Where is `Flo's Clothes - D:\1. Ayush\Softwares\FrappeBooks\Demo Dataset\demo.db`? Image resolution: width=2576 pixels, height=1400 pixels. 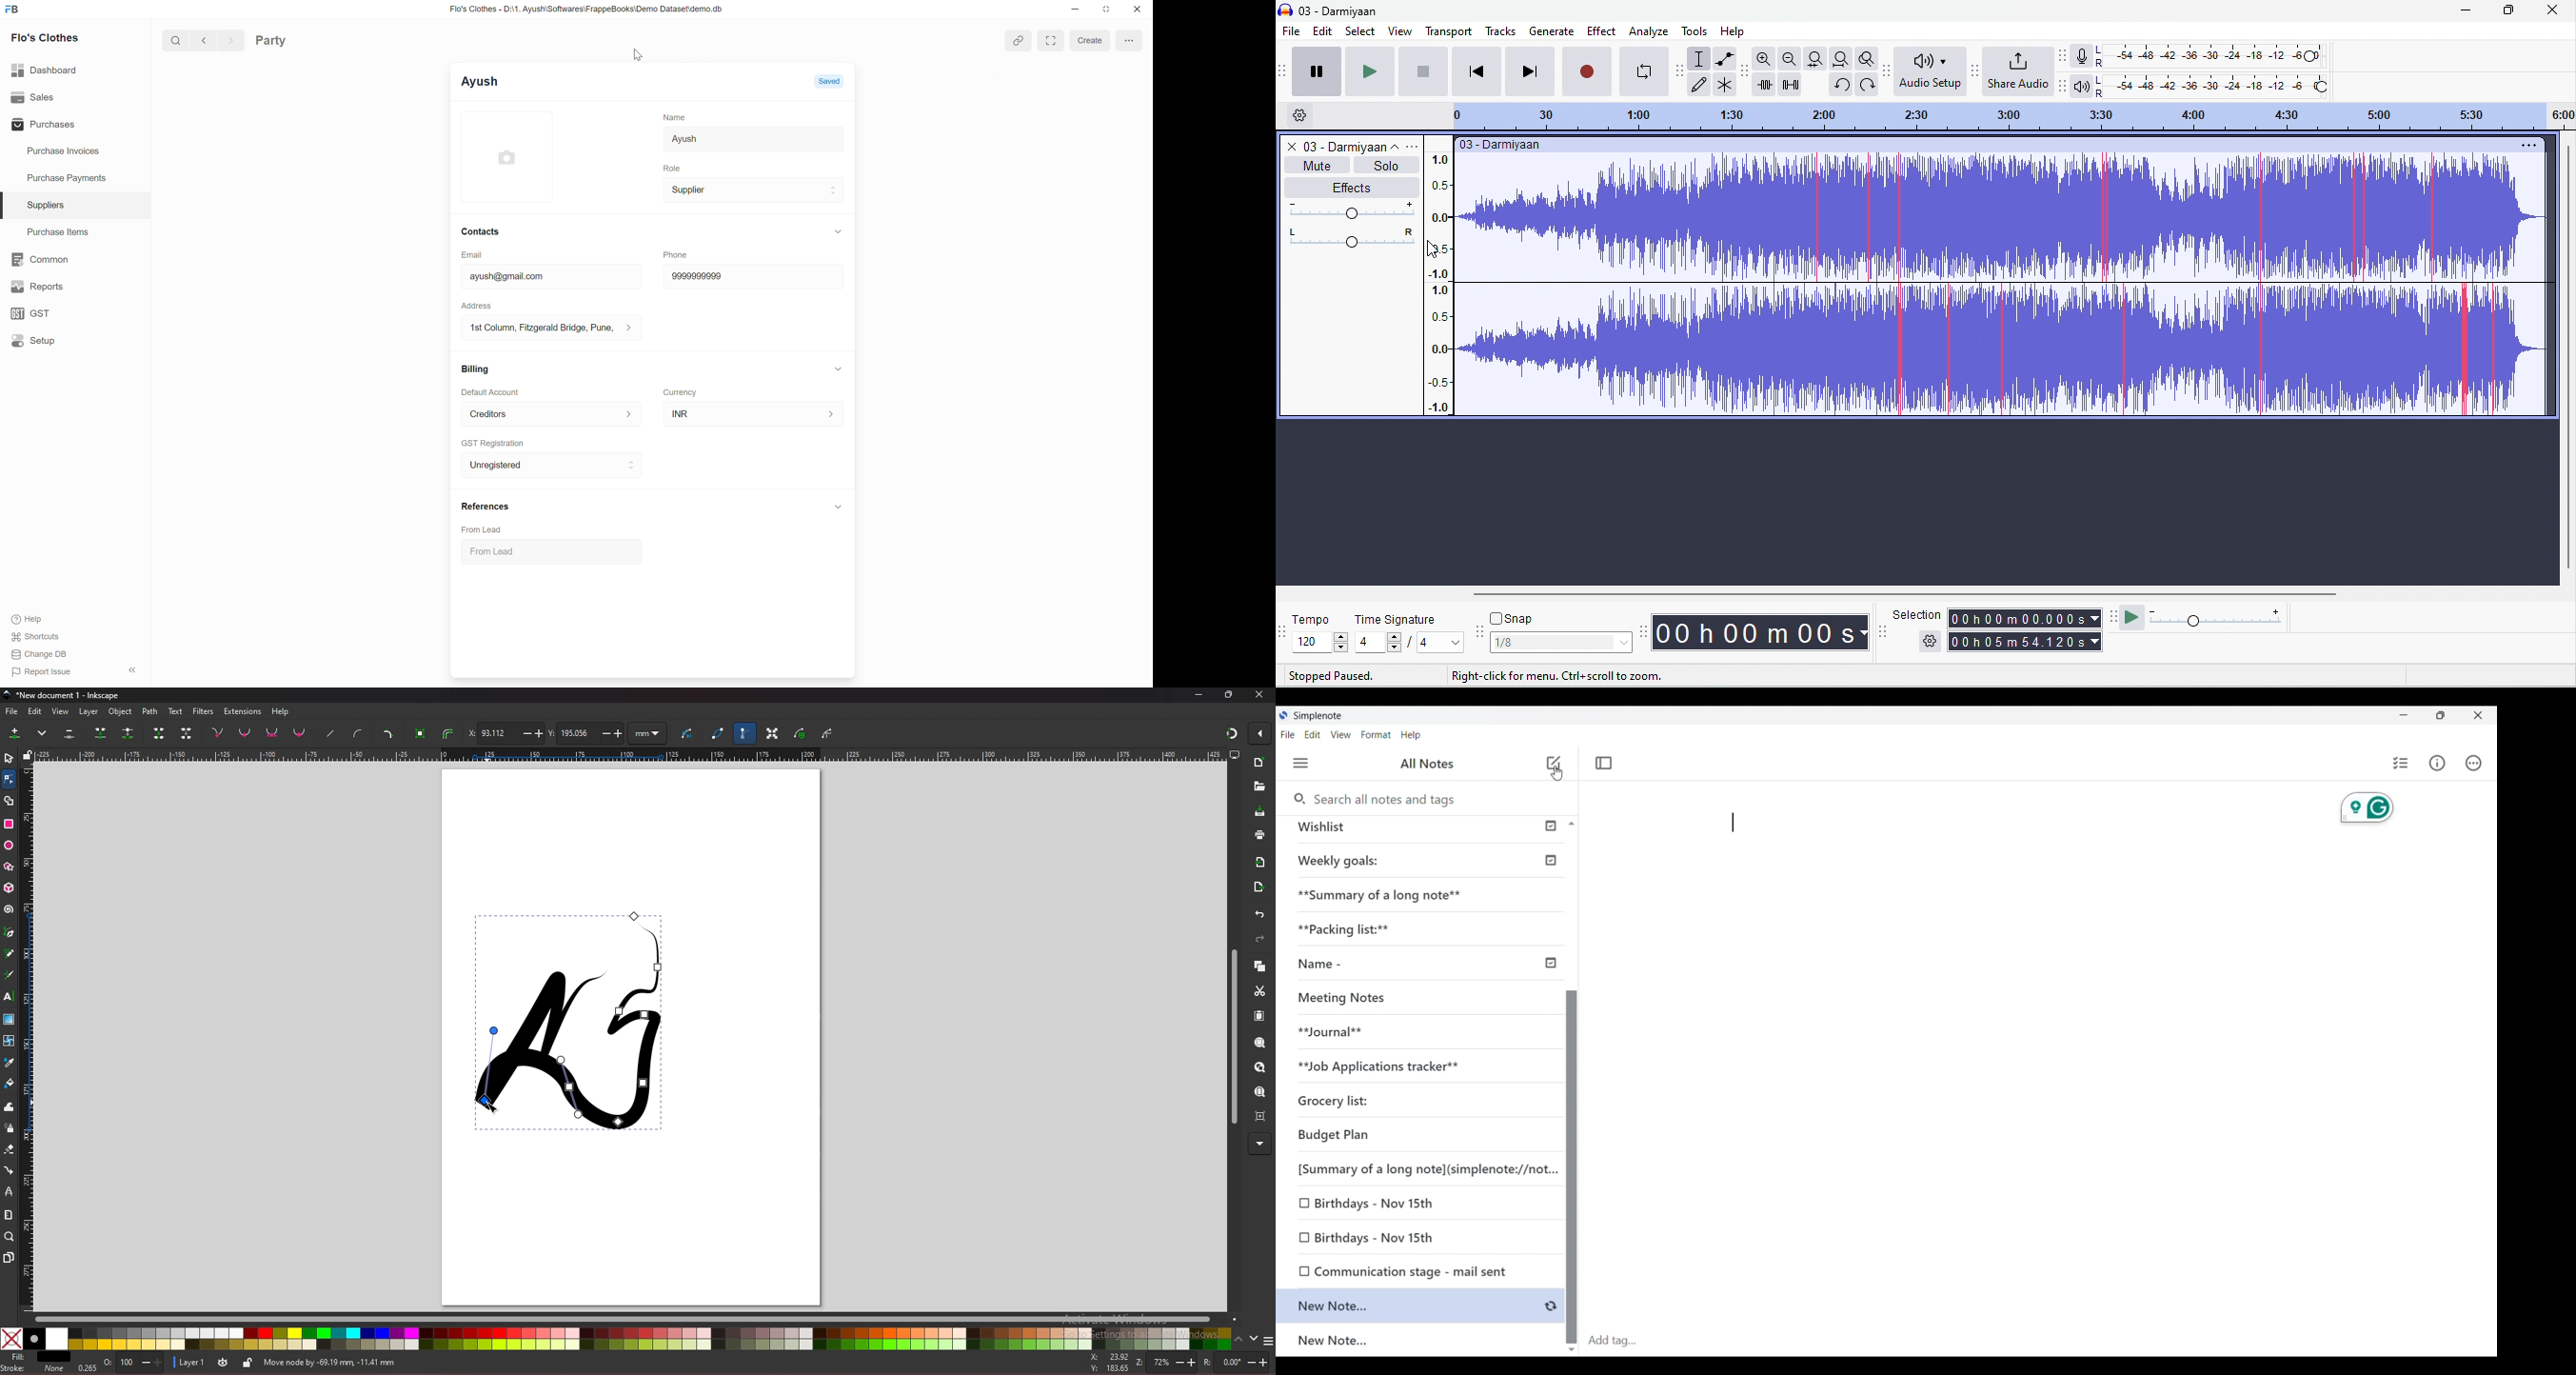
Flo's Clothes - D:\1. Ayush\Softwares\FrappeBooks\Demo Dataset\demo.db is located at coordinates (586, 9).